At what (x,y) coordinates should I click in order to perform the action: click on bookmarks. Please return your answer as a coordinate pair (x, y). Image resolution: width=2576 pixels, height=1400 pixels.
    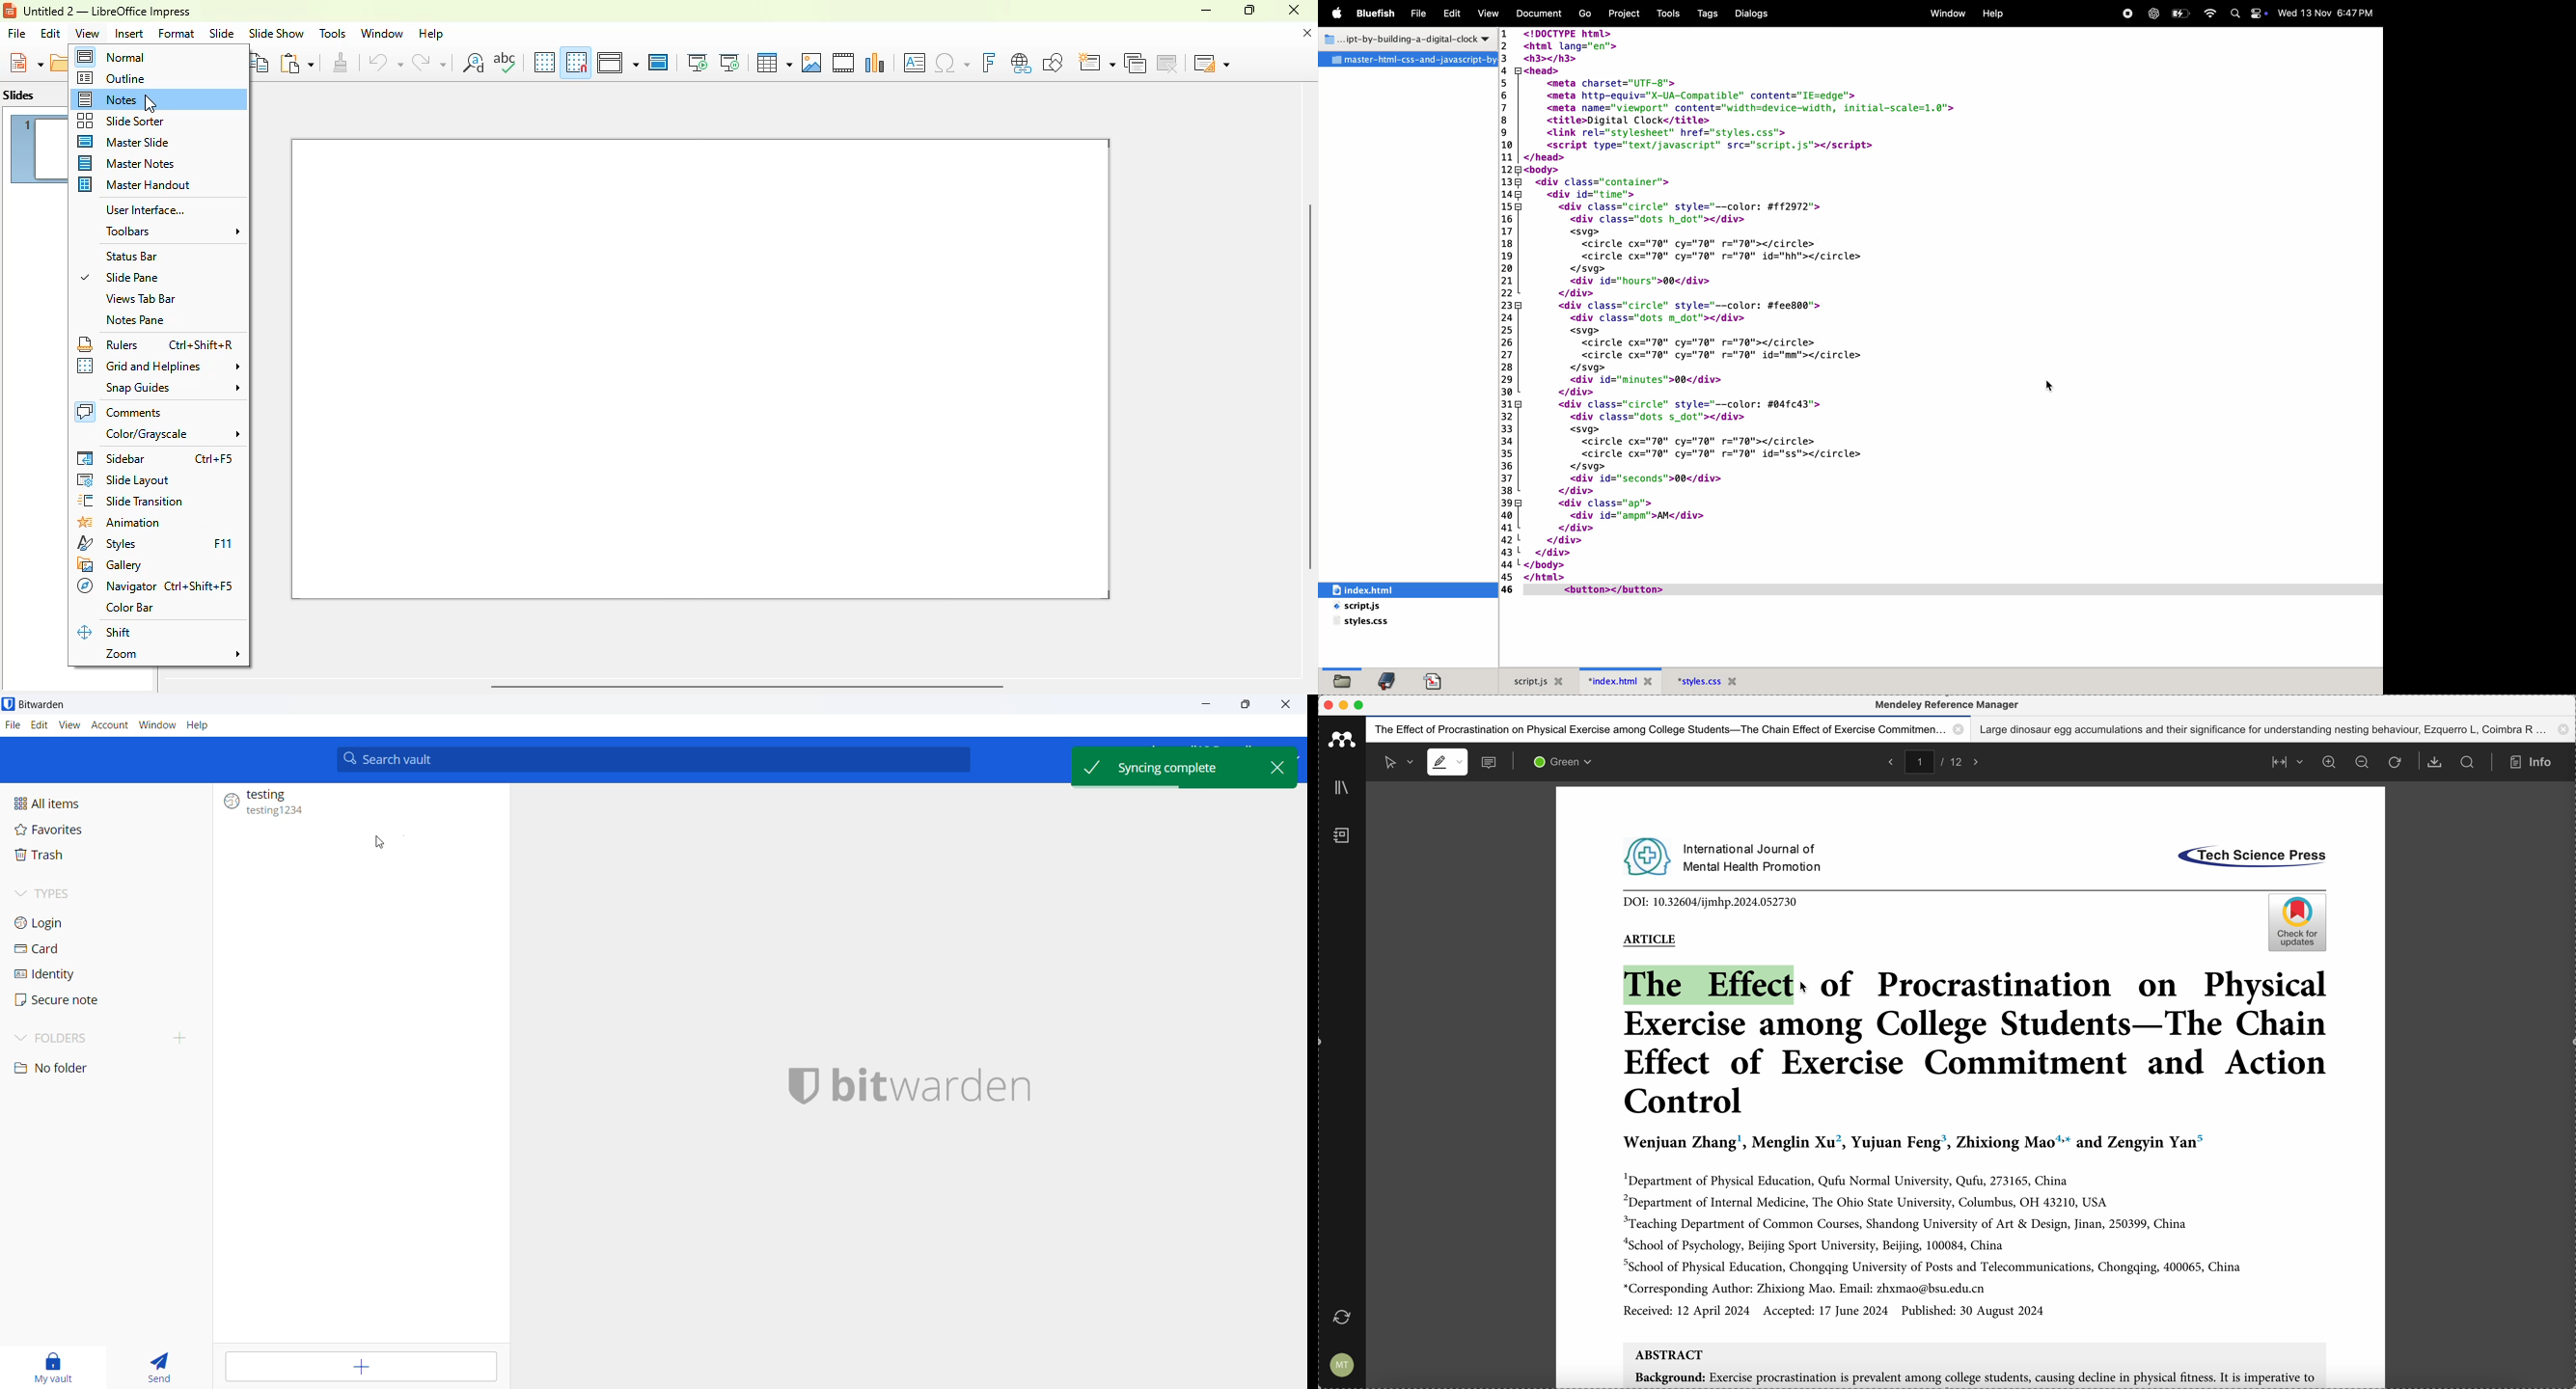
    Looking at the image, I should click on (1387, 680).